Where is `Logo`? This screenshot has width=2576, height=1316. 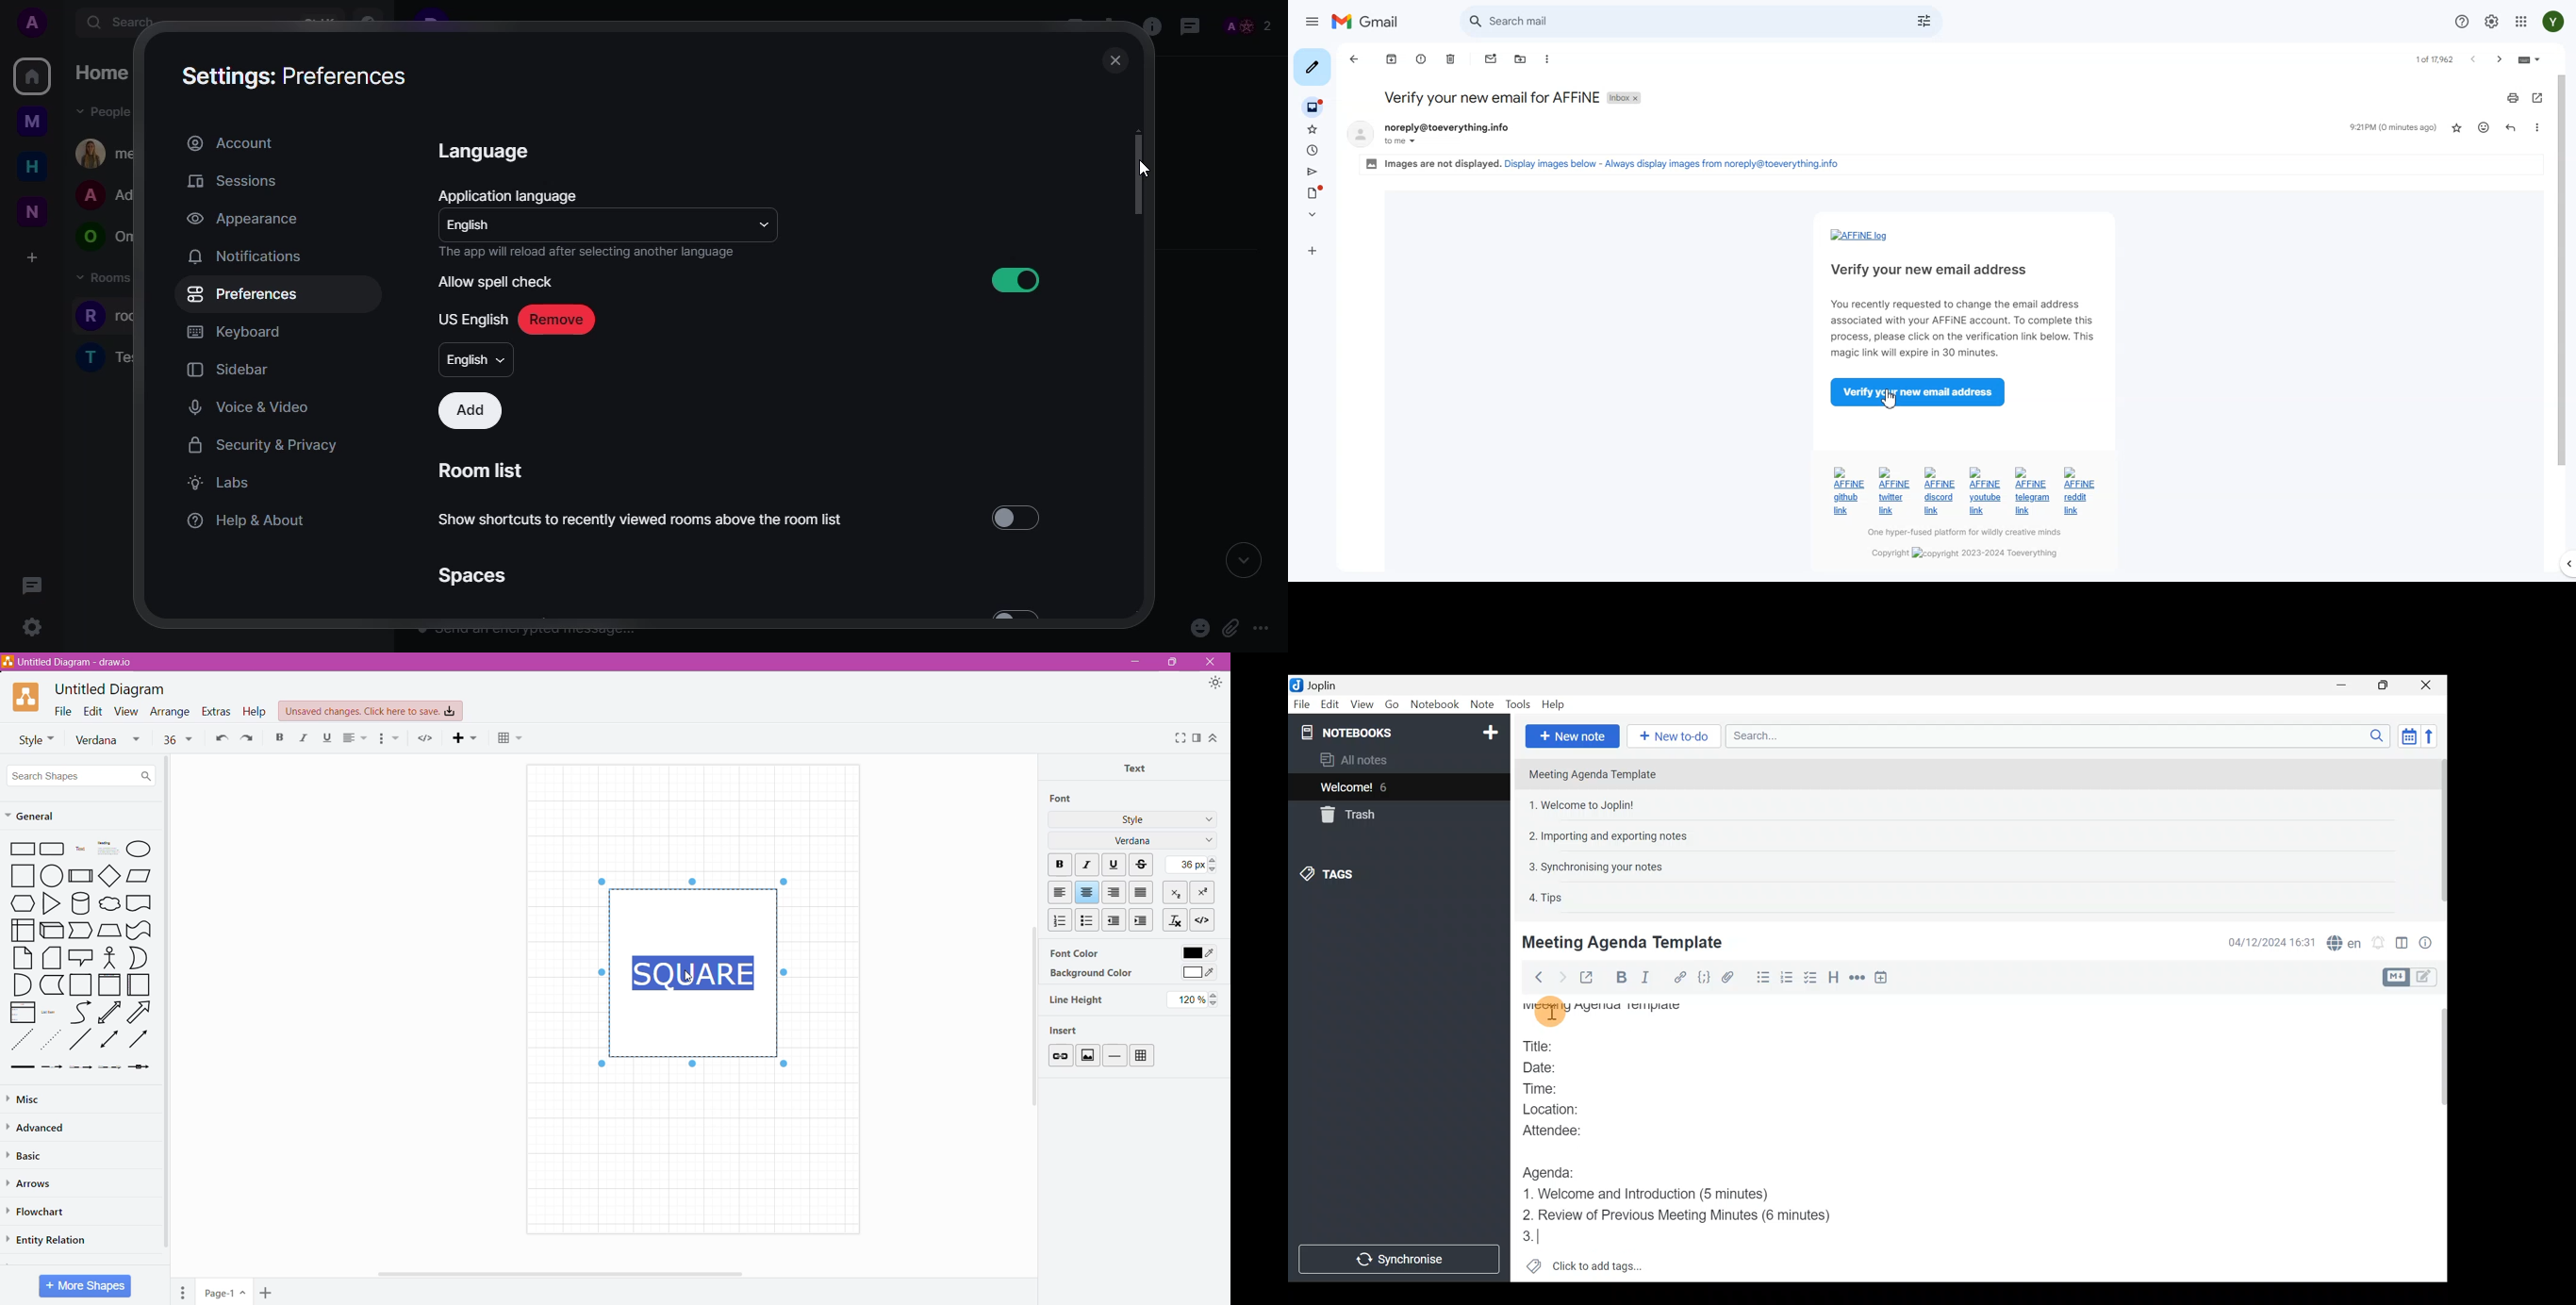 Logo is located at coordinates (1371, 22).